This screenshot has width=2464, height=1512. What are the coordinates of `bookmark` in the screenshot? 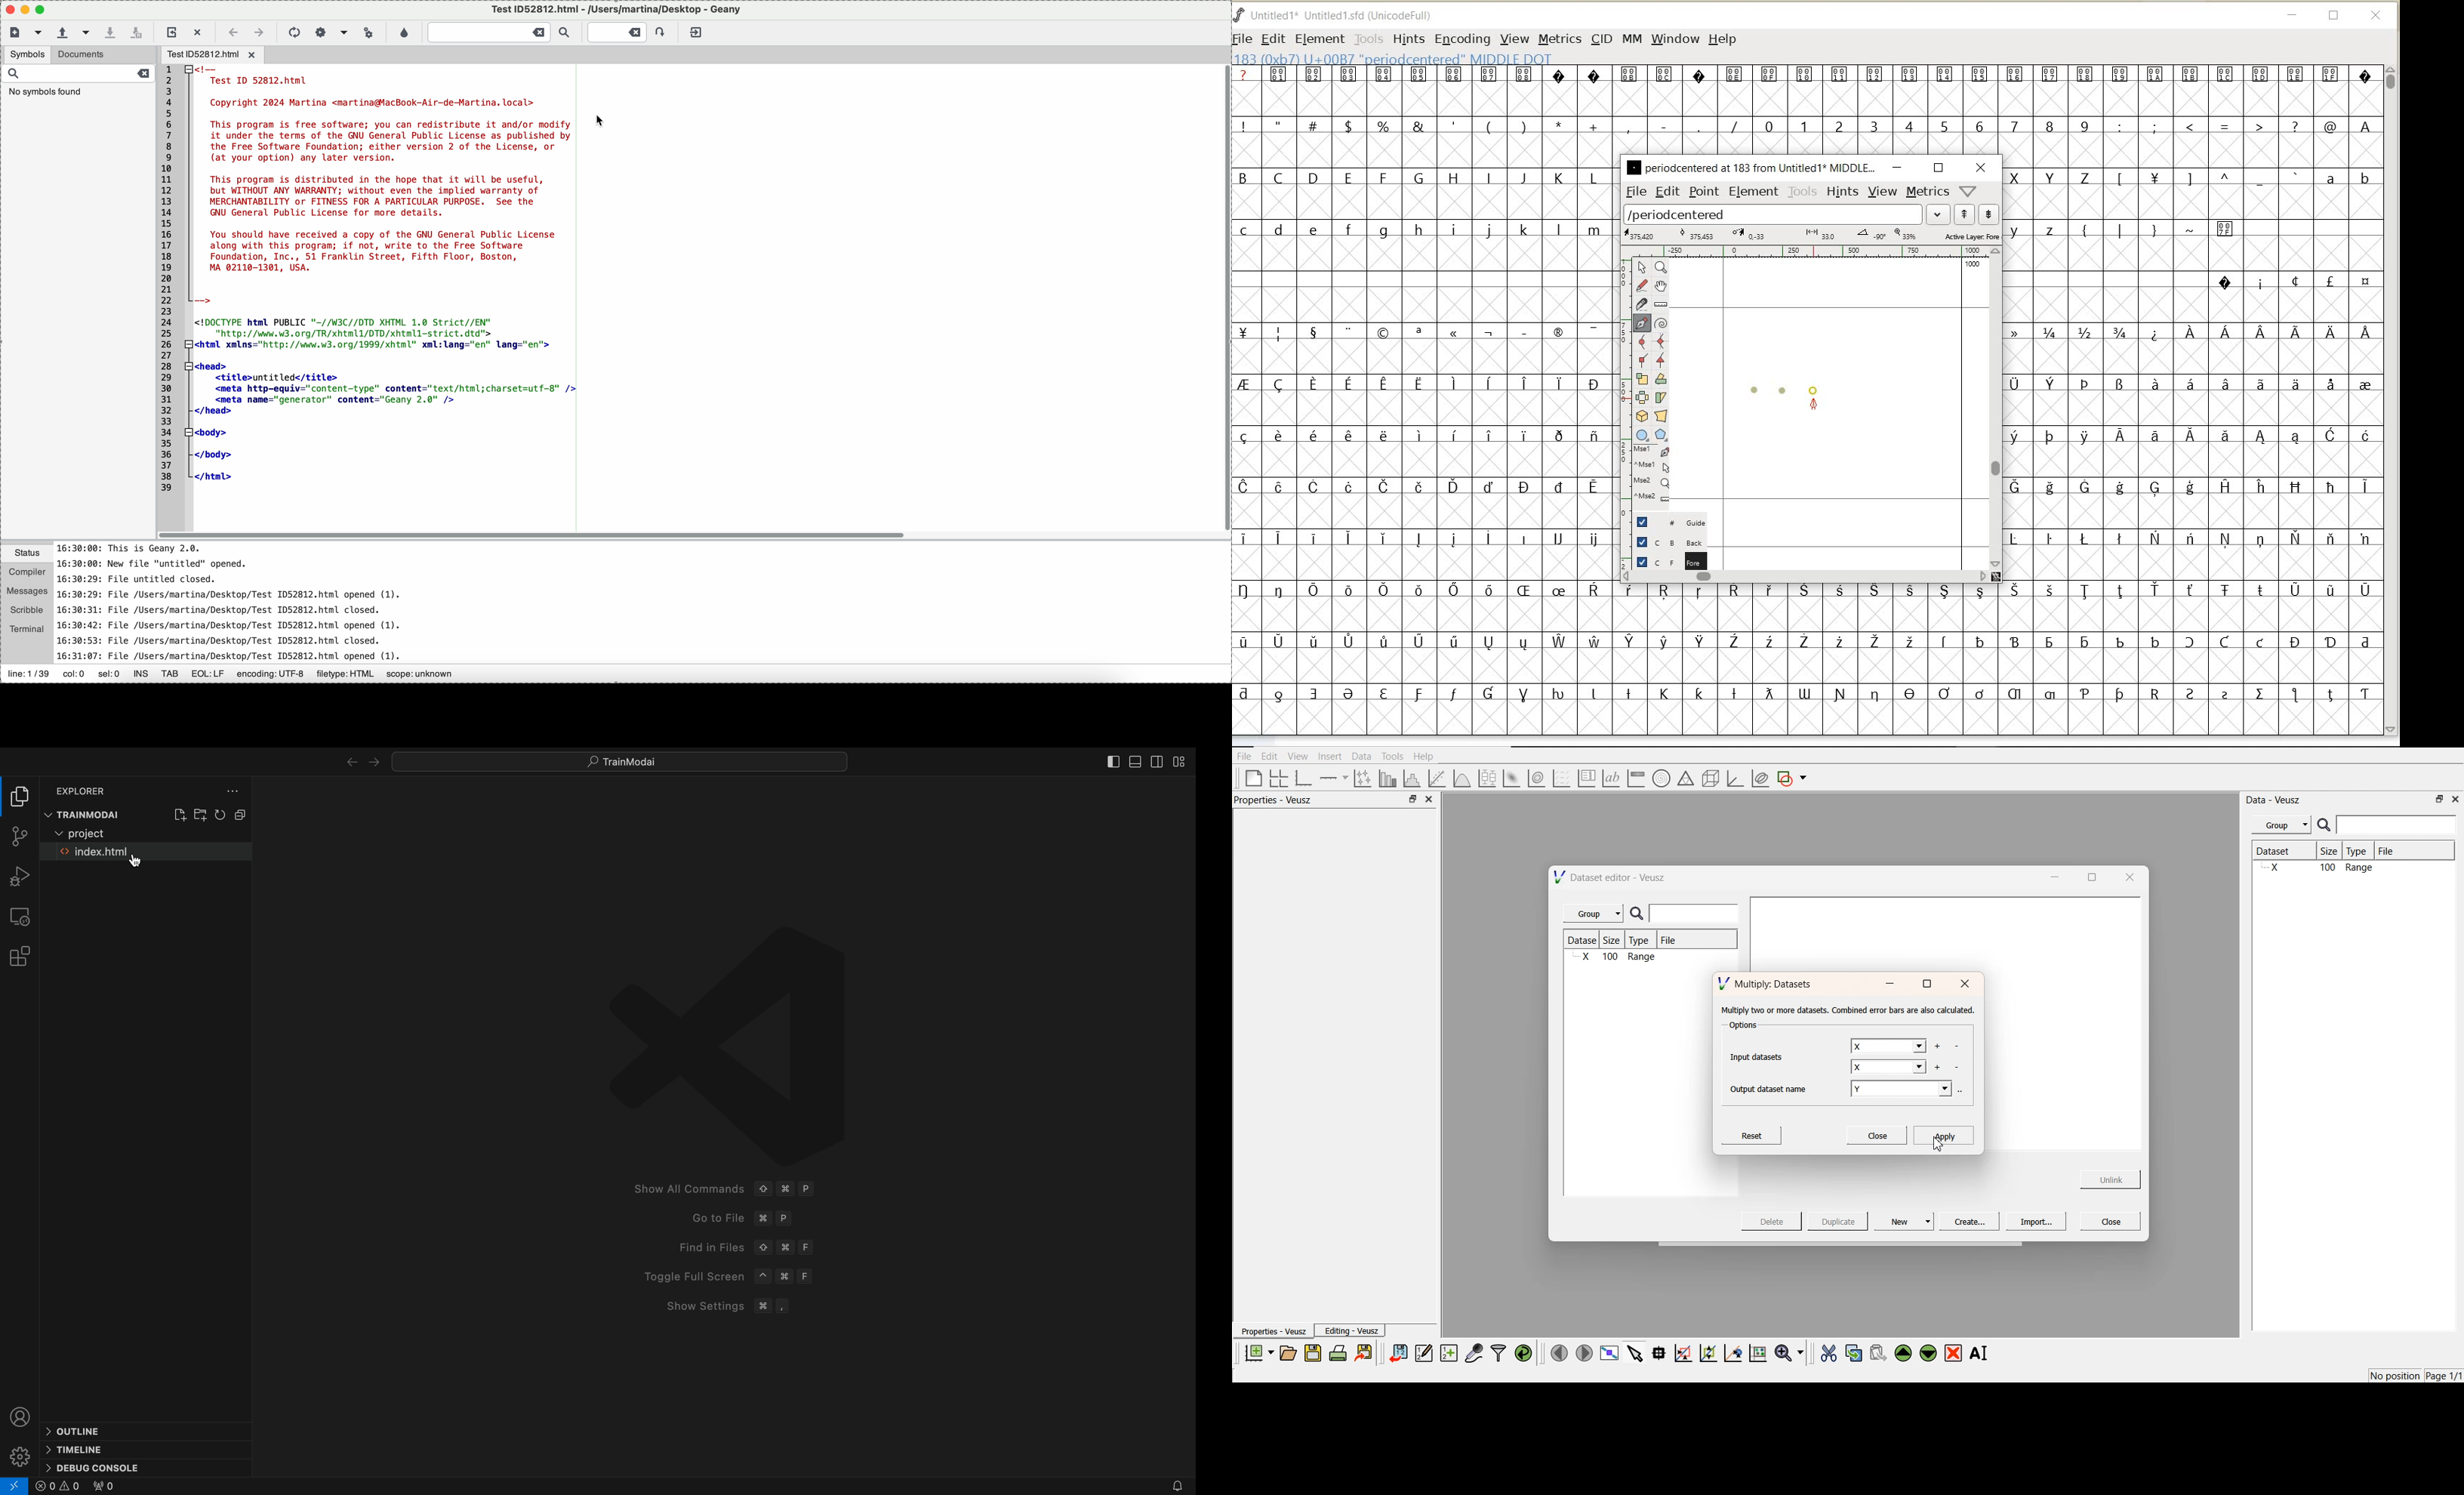 It's located at (1155, 760).